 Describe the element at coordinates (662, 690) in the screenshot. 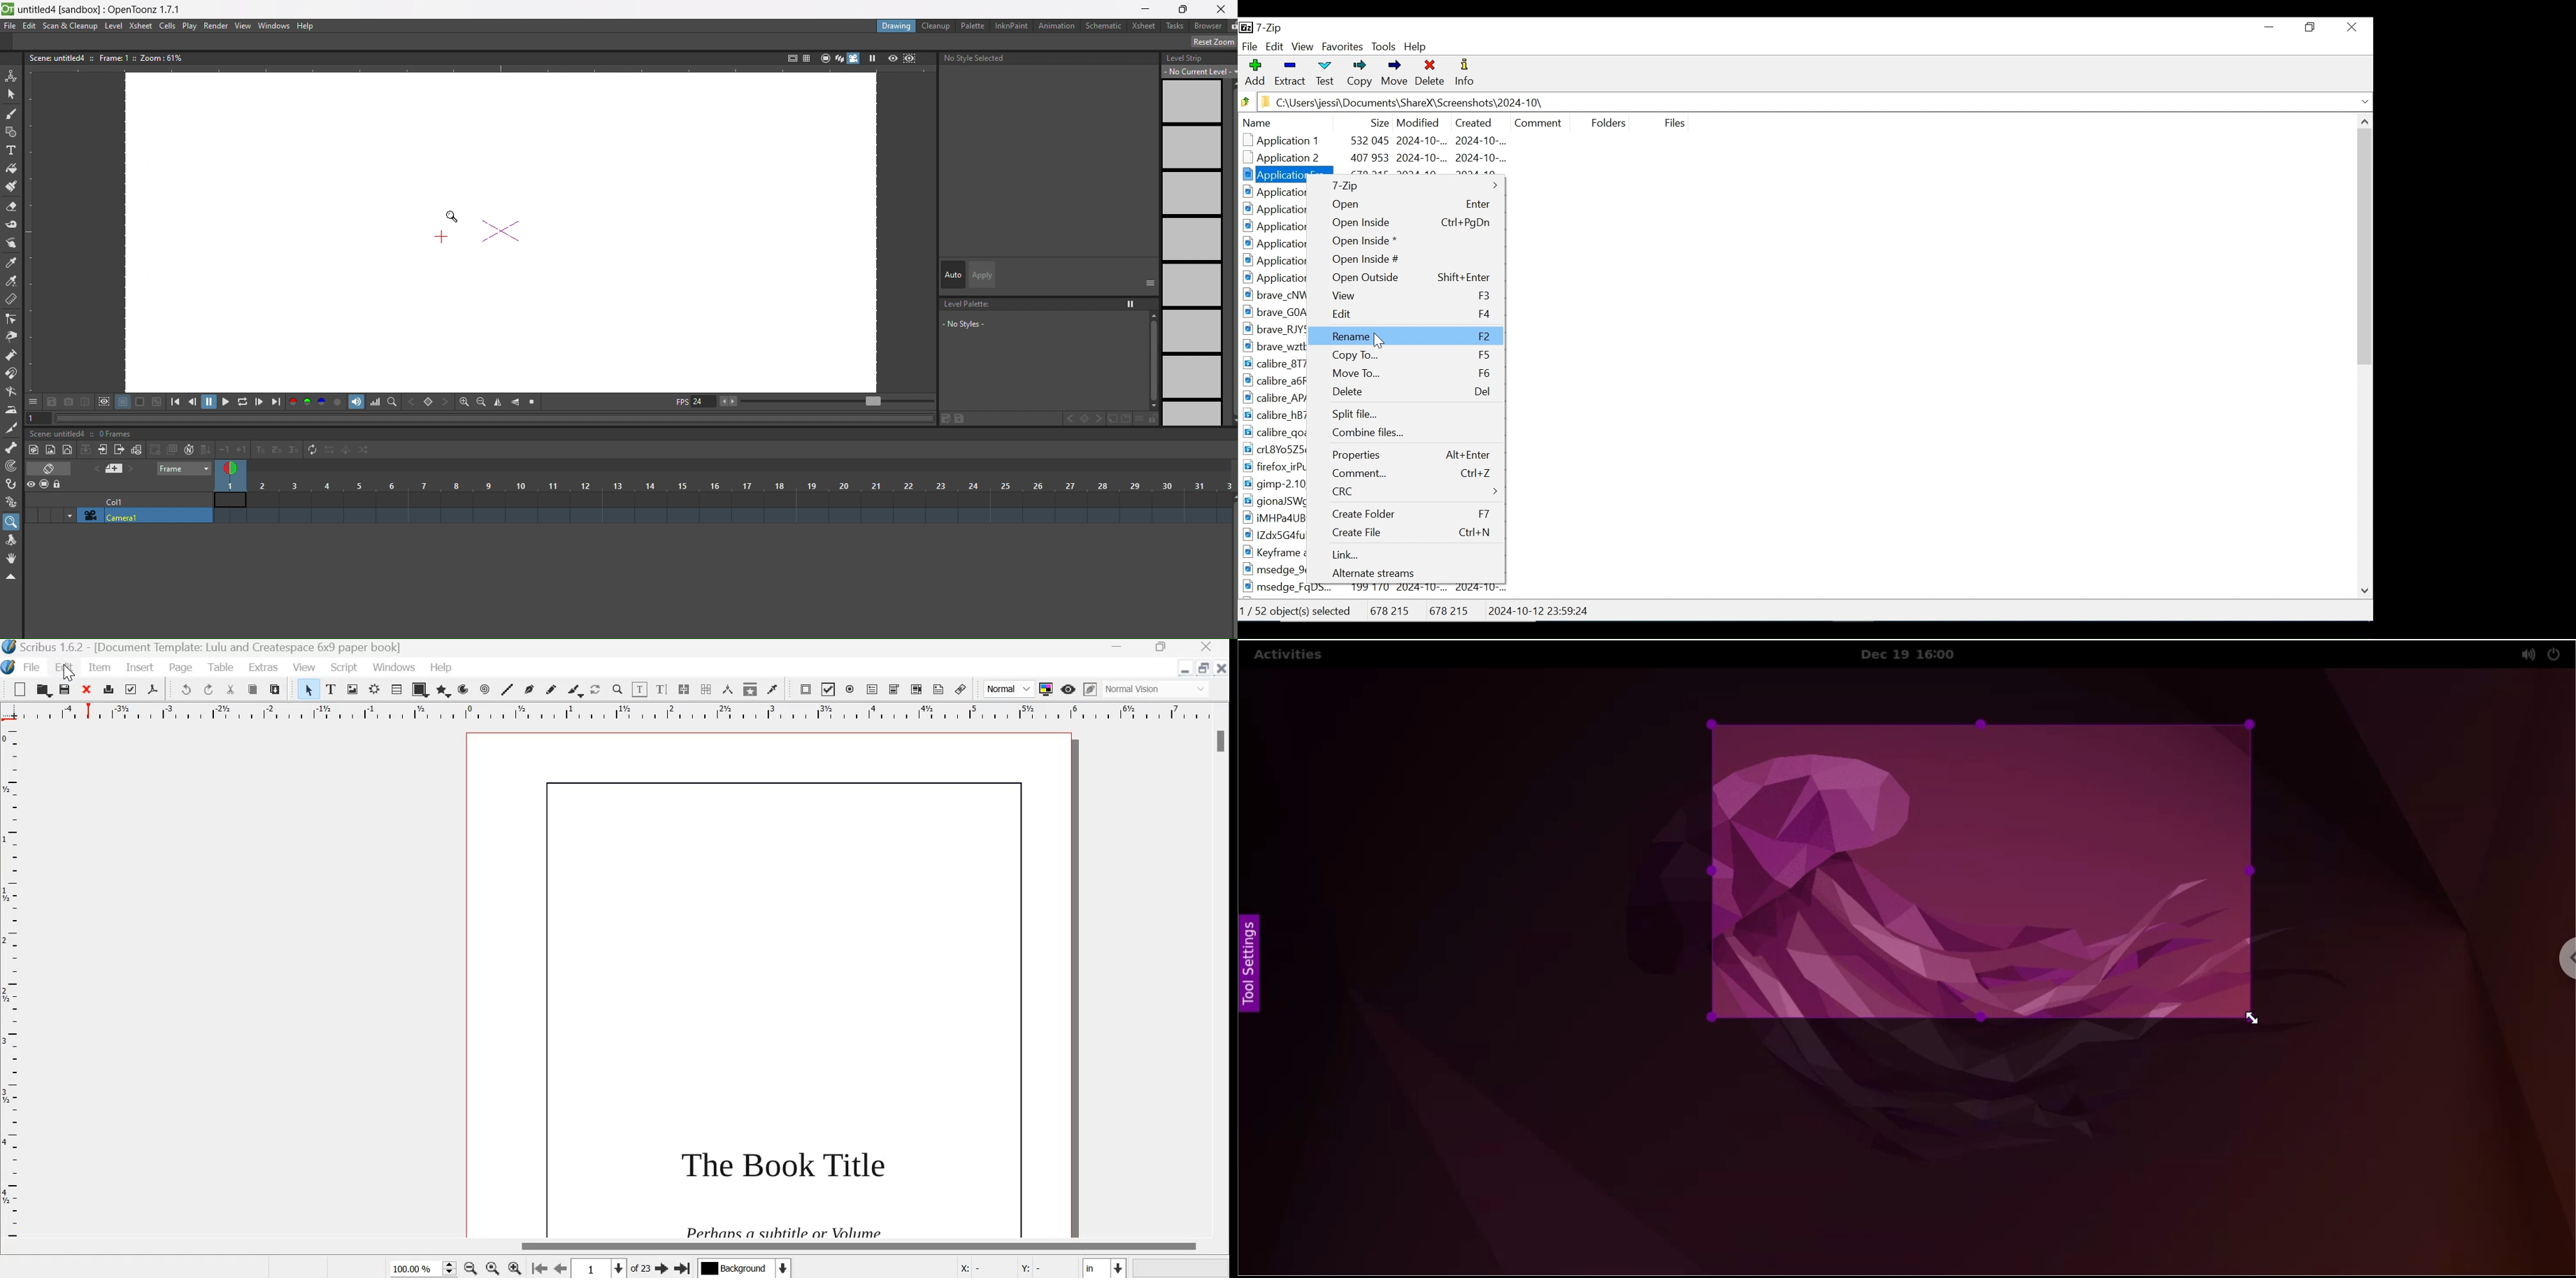

I see `edit text with story editor` at that location.